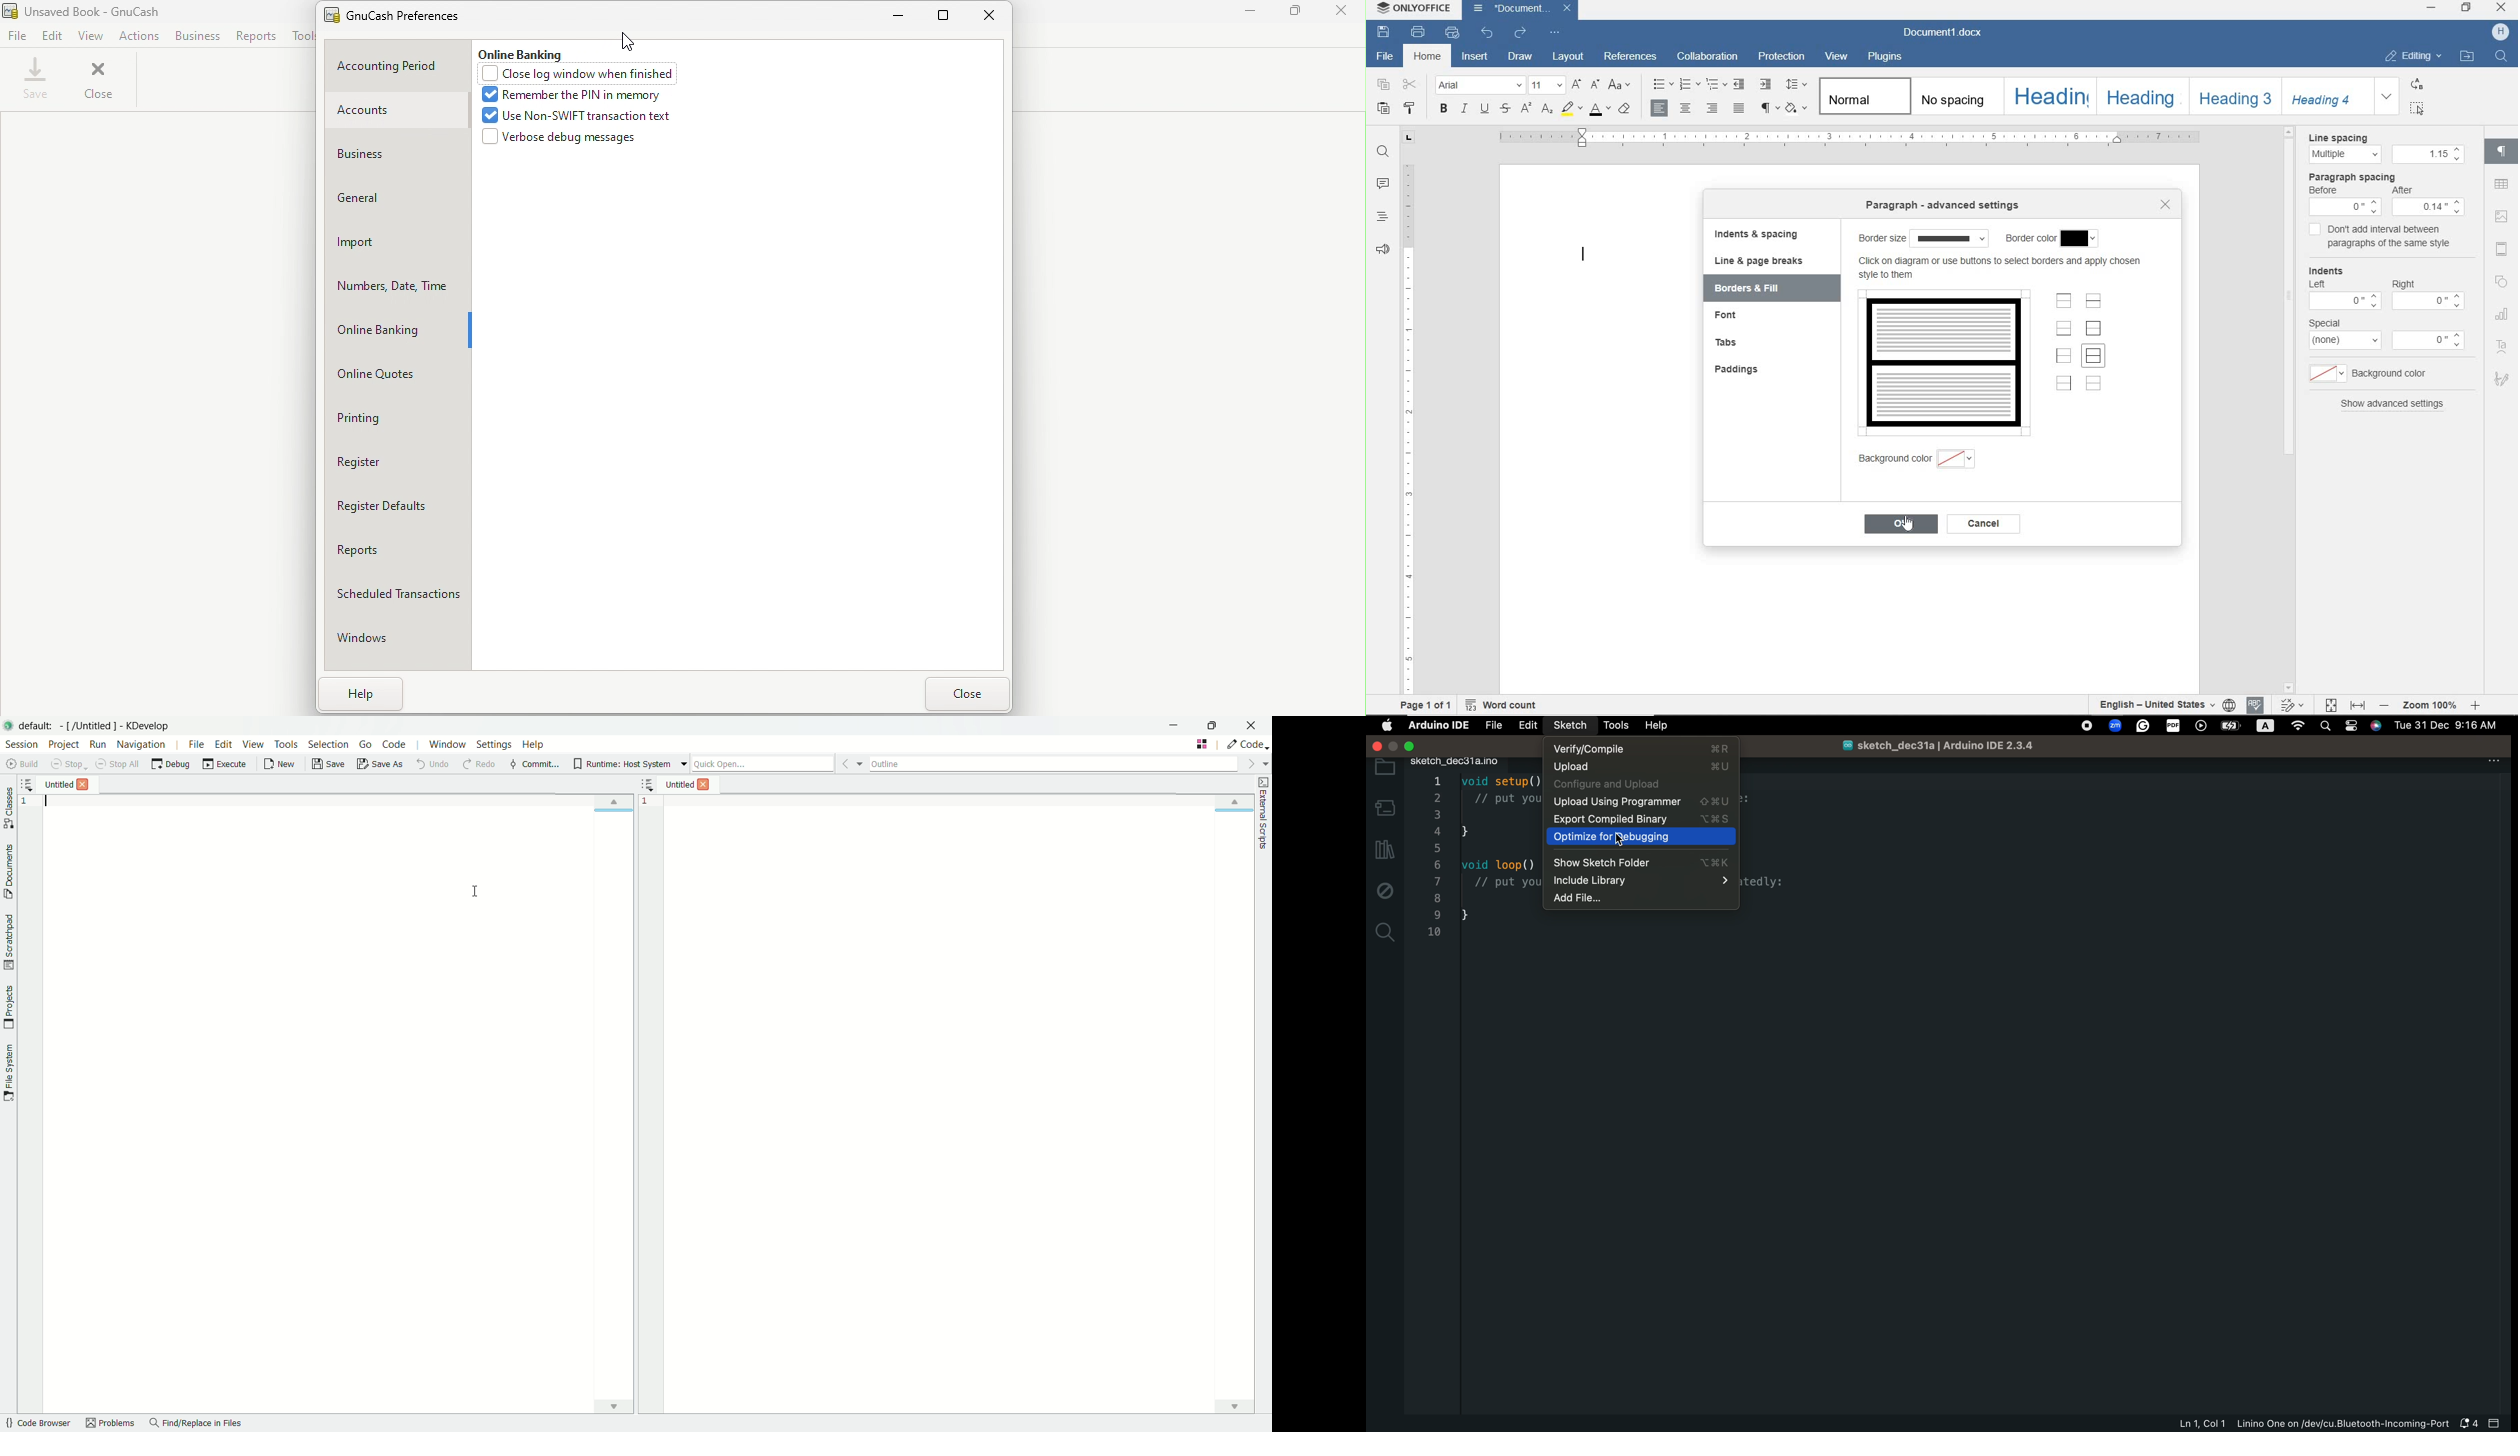 The width and height of the screenshot is (2520, 1456). Describe the element at coordinates (1836, 56) in the screenshot. I see `view` at that location.